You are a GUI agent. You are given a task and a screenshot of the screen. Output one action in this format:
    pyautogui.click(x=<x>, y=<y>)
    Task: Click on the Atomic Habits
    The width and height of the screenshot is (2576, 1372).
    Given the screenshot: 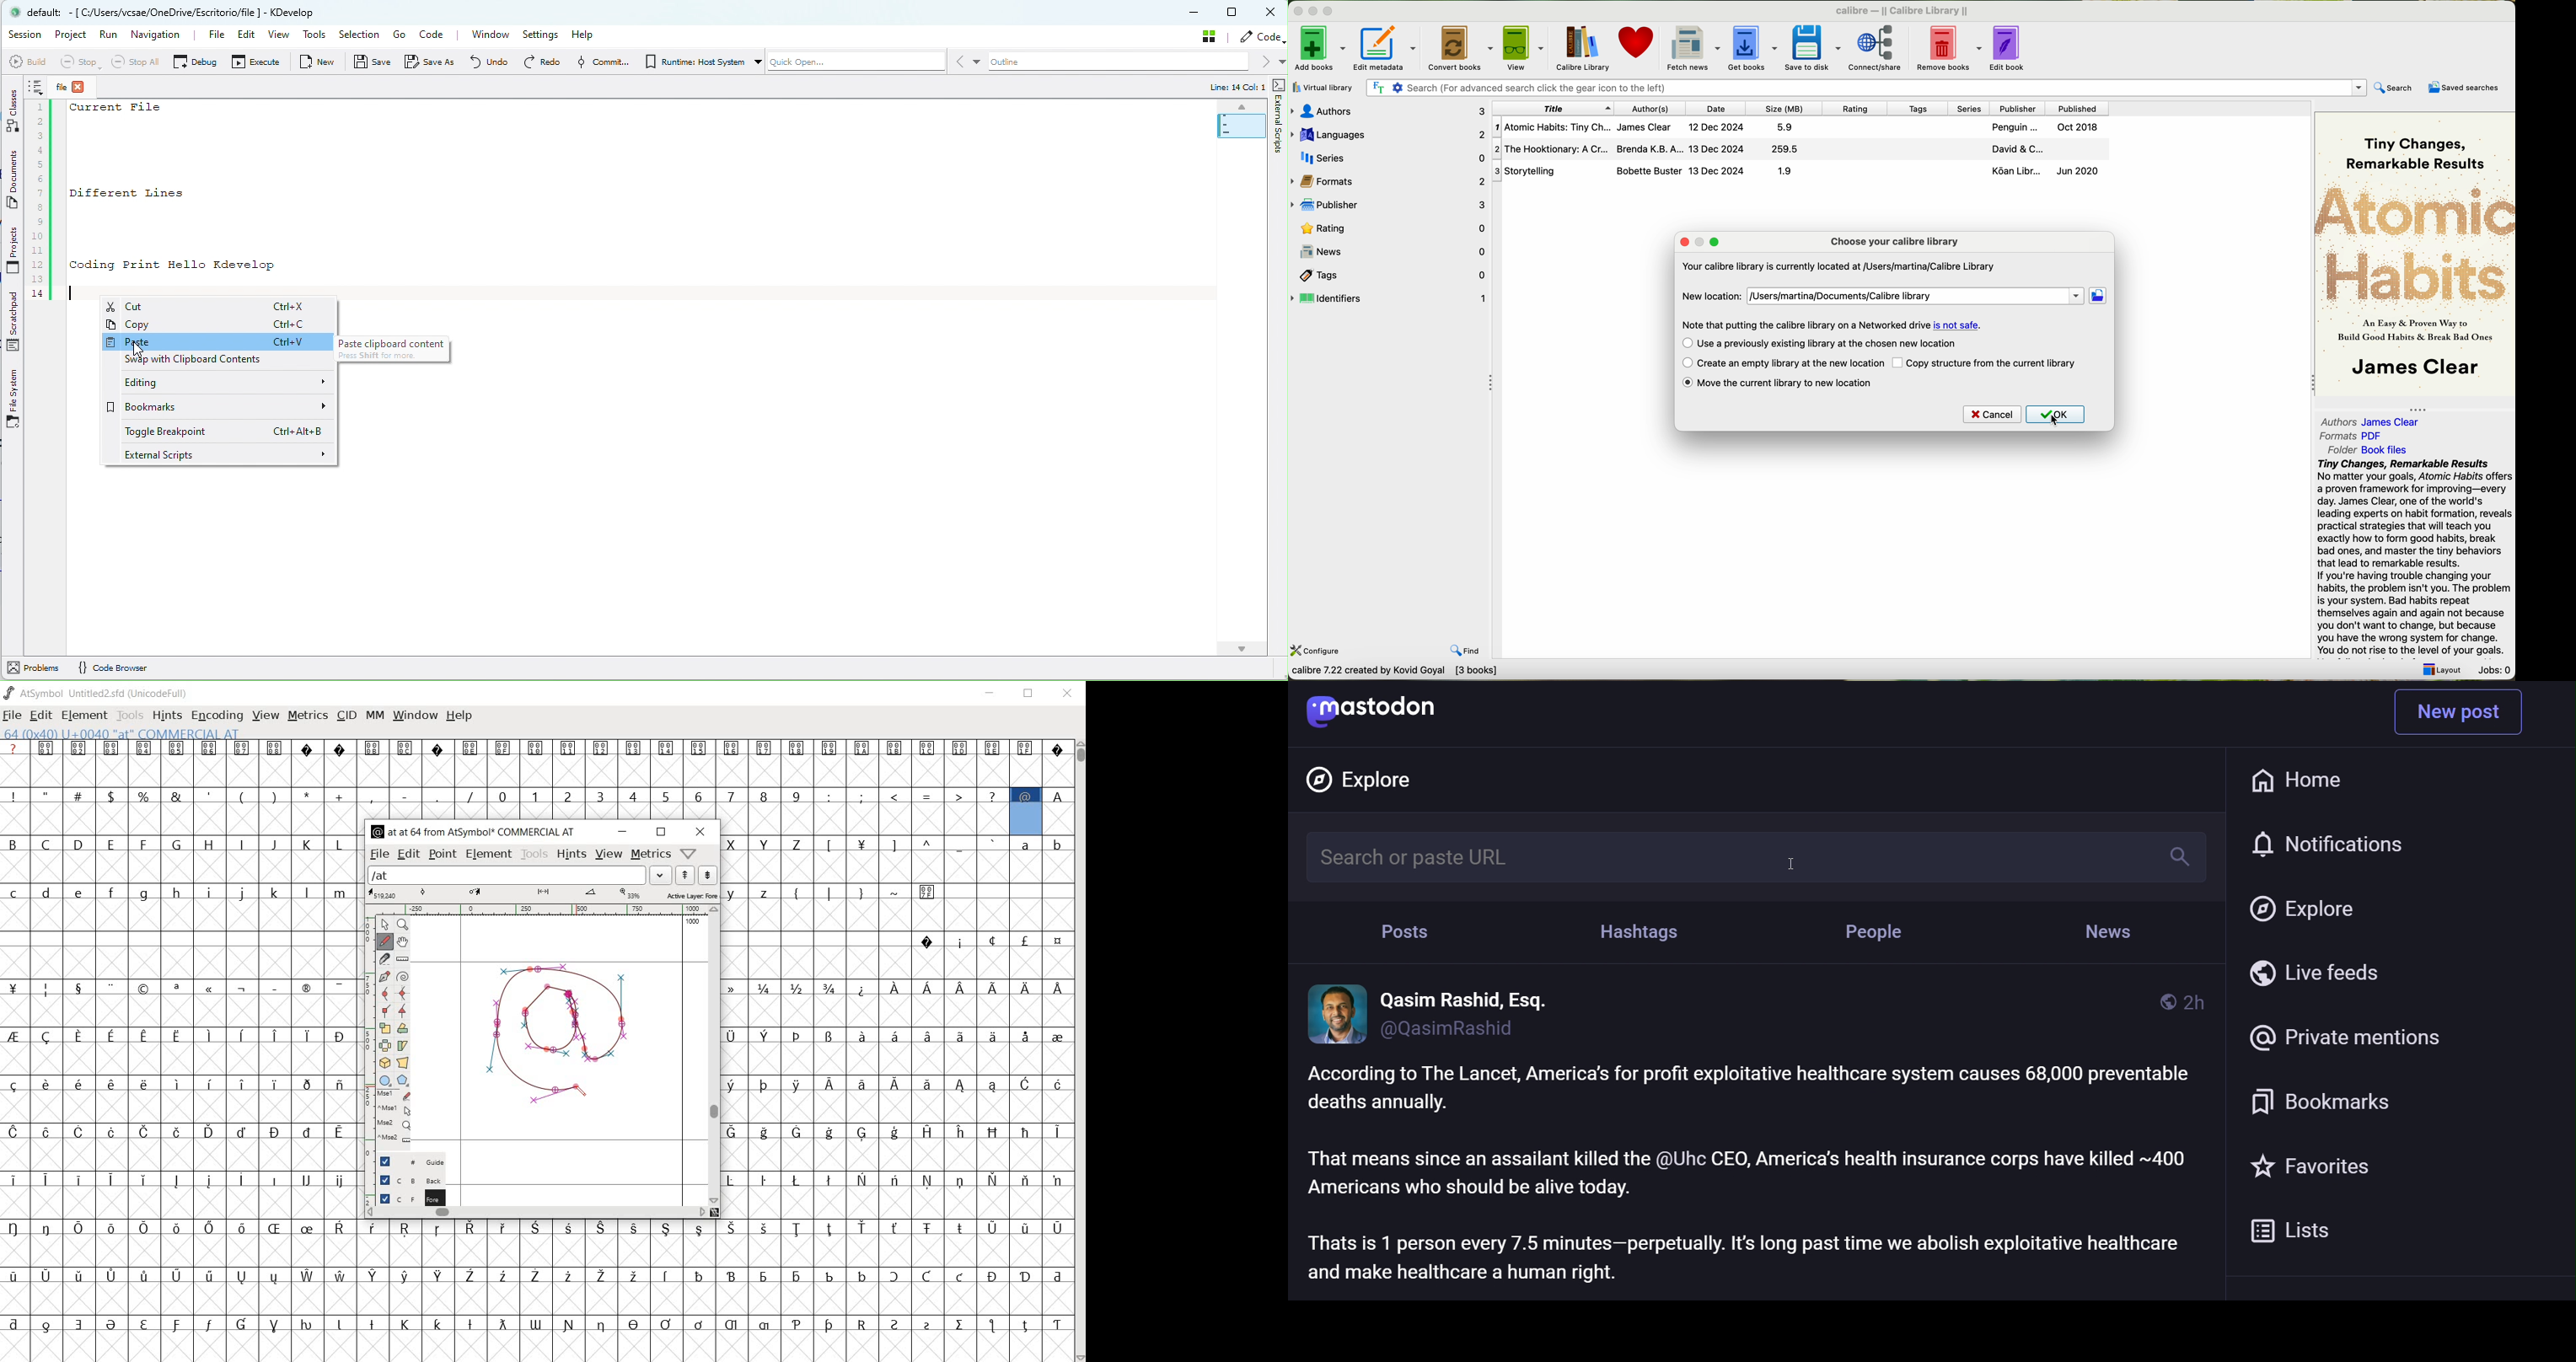 What is the action you would take?
    pyautogui.click(x=2415, y=244)
    